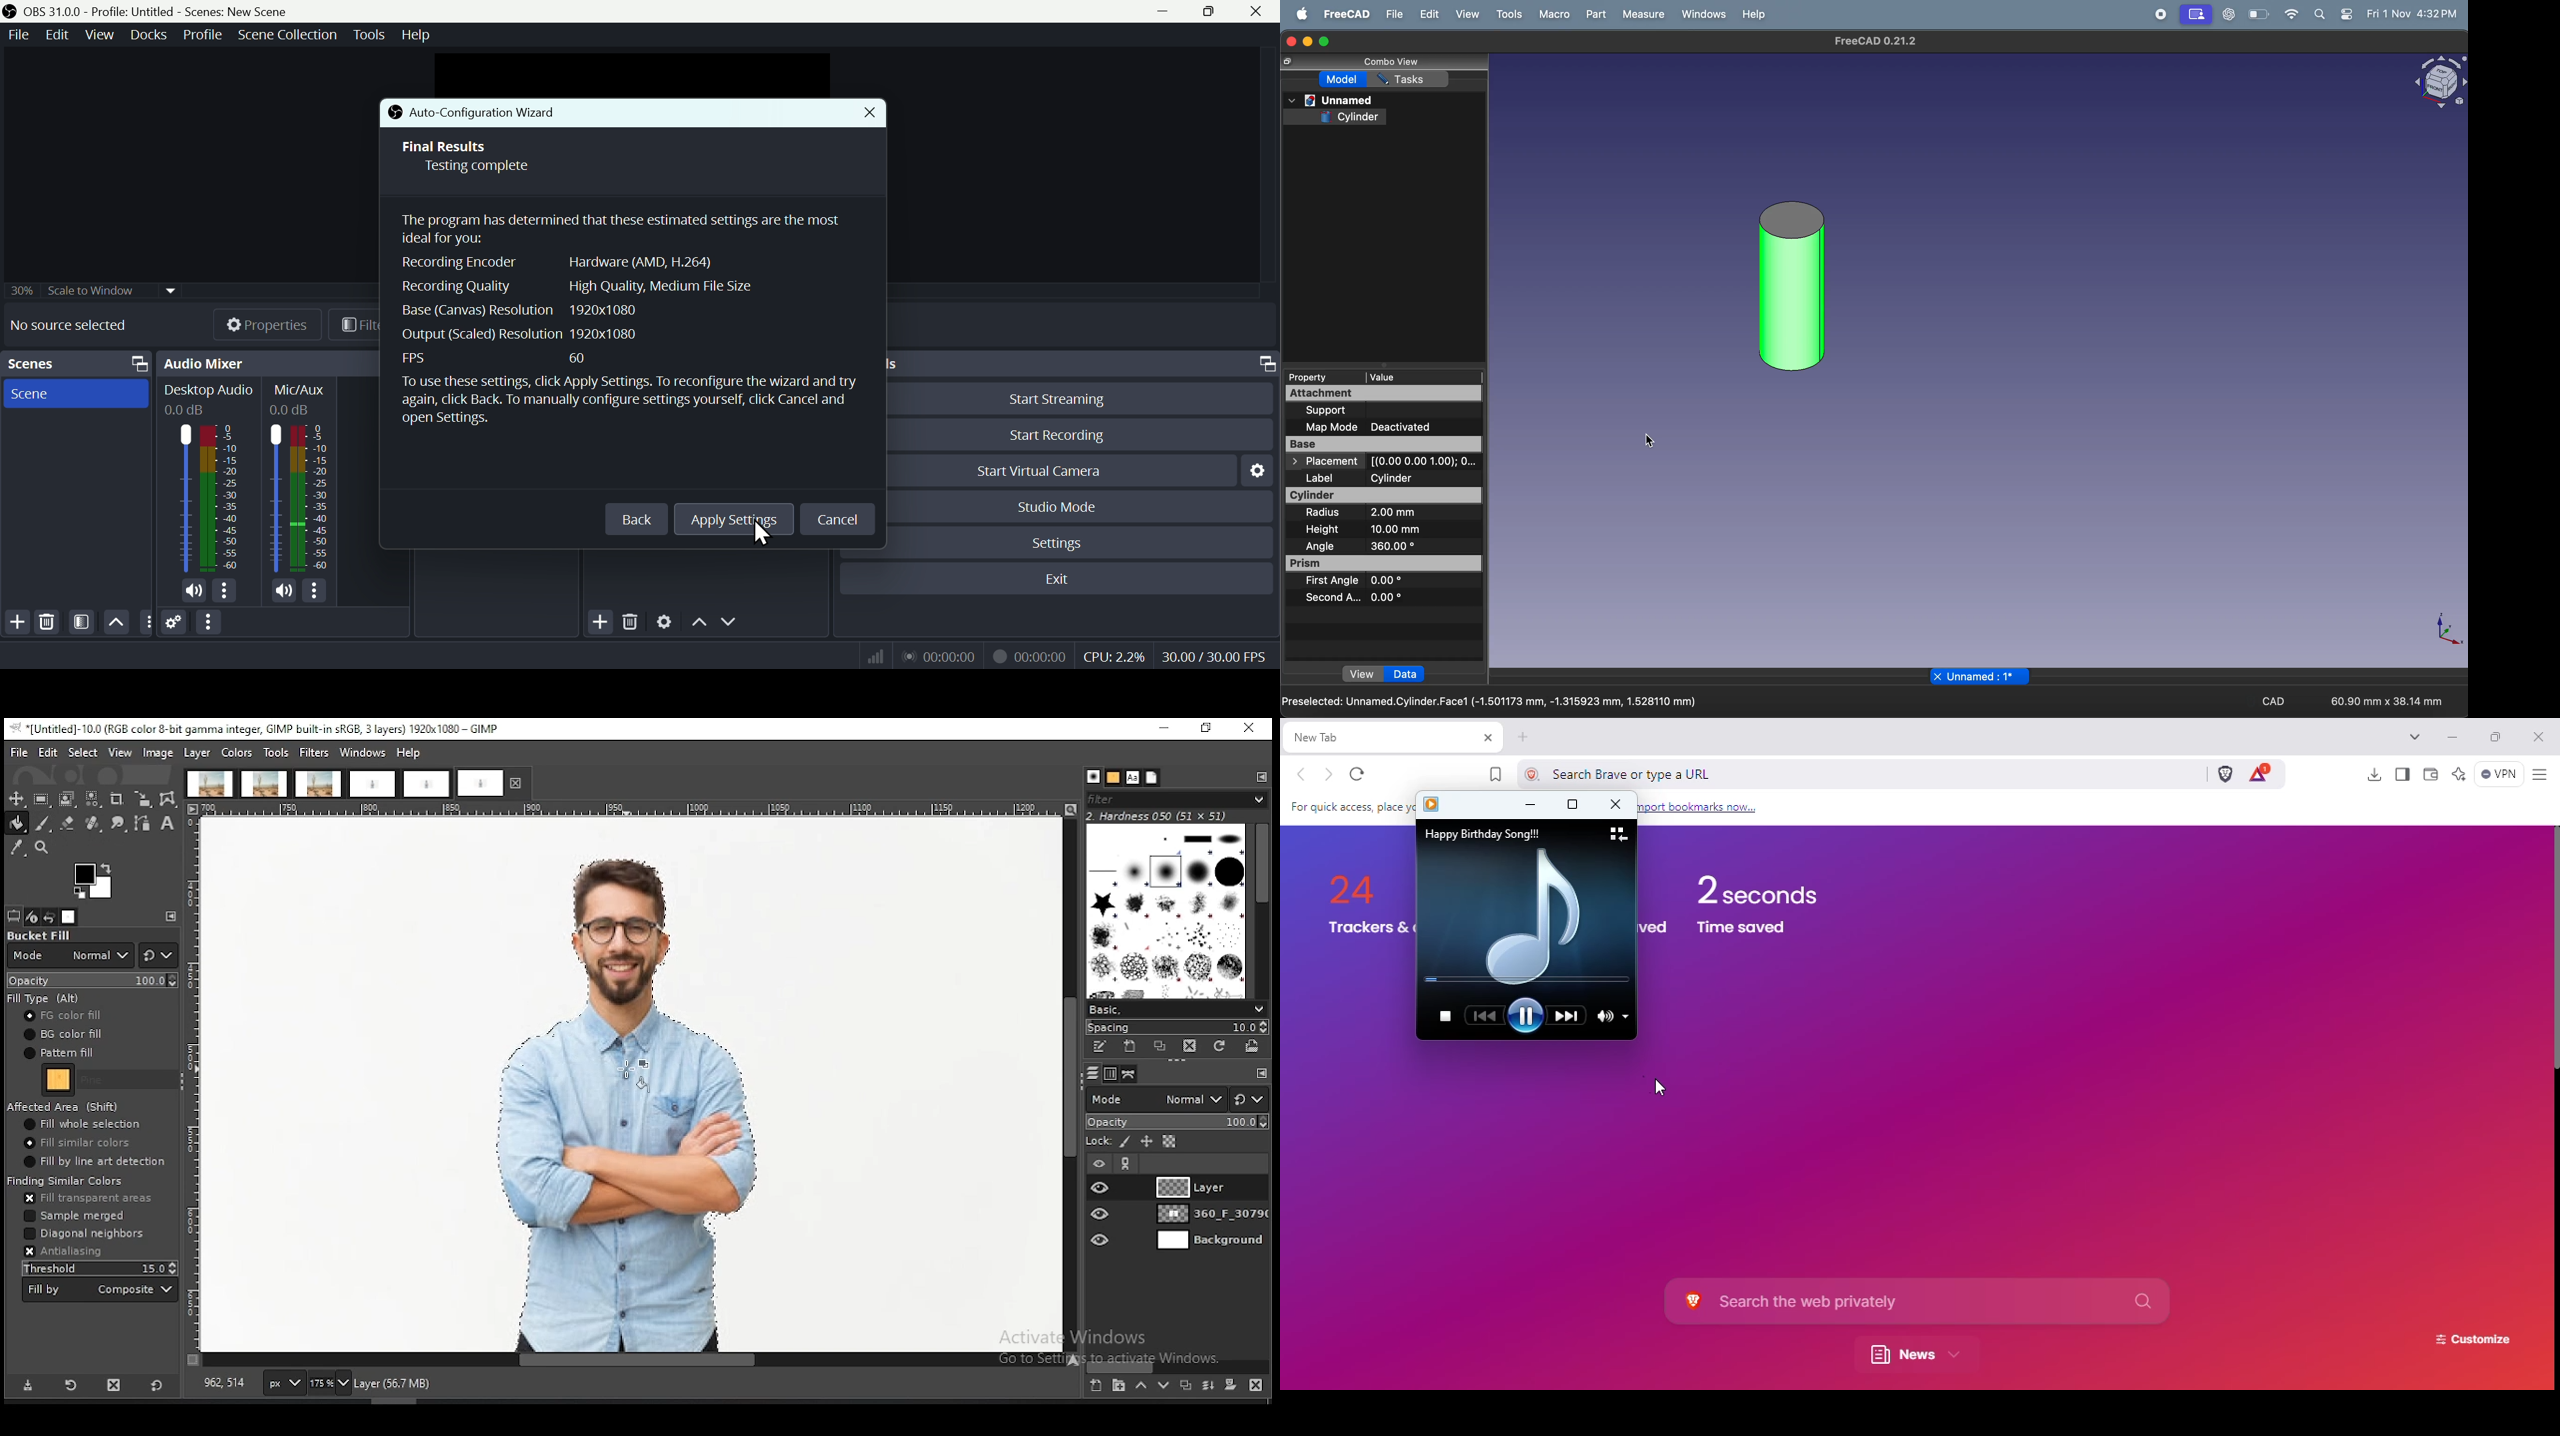  What do you see at coordinates (1343, 79) in the screenshot?
I see `model` at bounding box center [1343, 79].